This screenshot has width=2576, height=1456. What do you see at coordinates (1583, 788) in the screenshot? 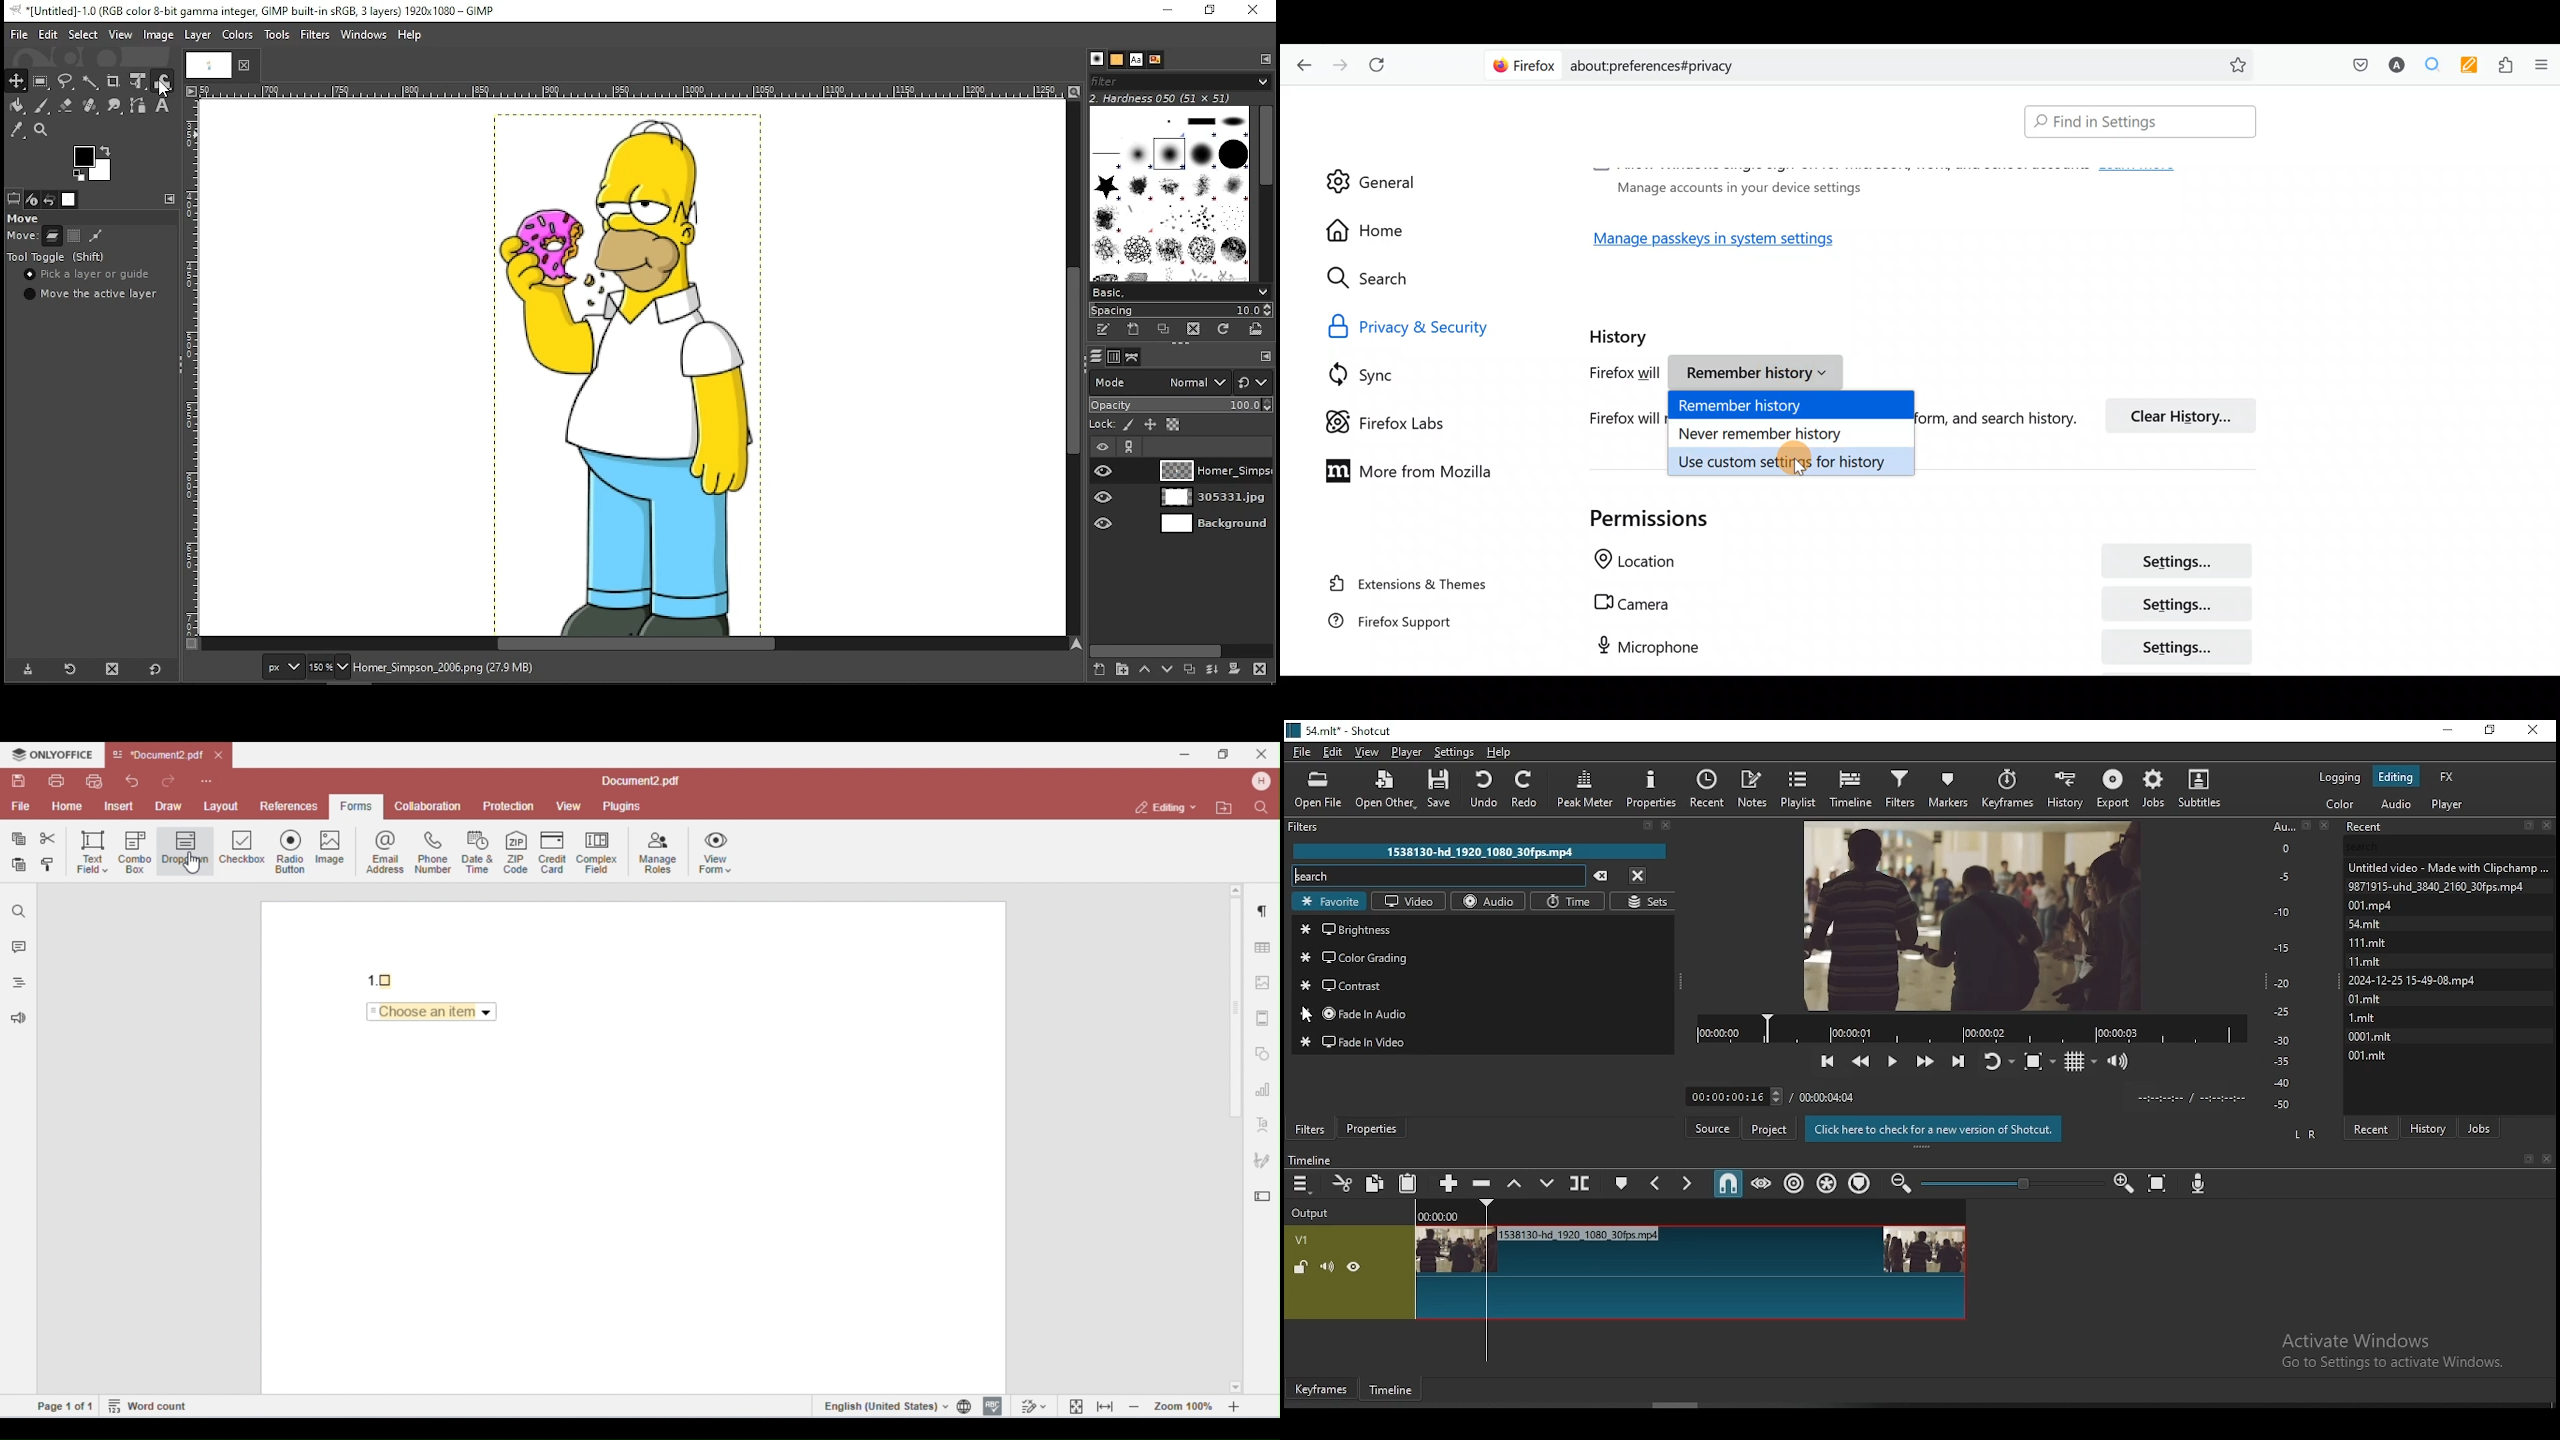
I see `peak meter` at bounding box center [1583, 788].